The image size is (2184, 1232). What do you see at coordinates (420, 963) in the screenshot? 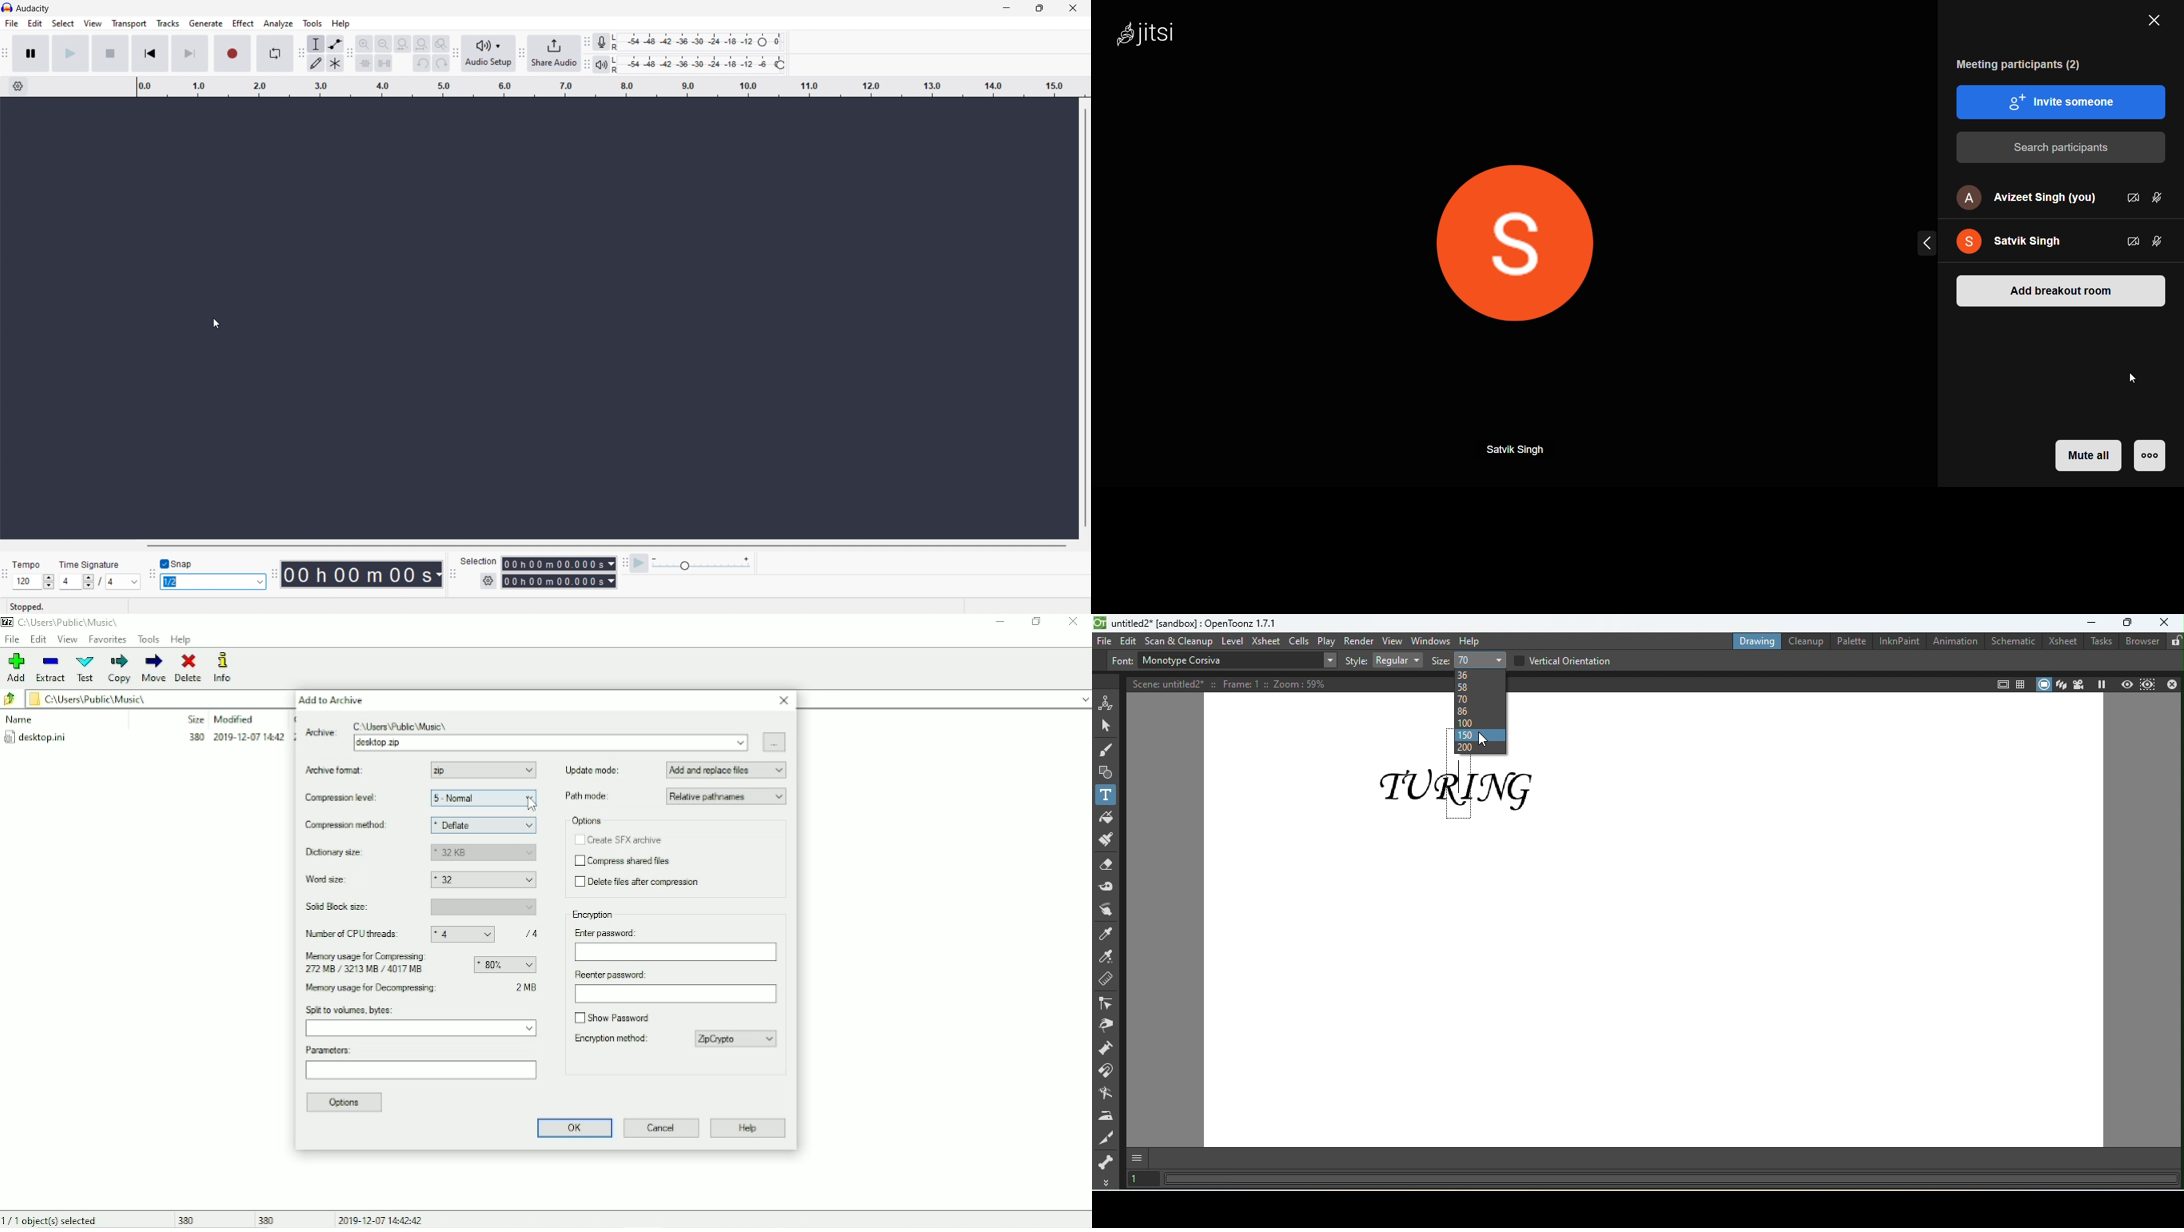
I see `Memory usage for compressing` at bounding box center [420, 963].